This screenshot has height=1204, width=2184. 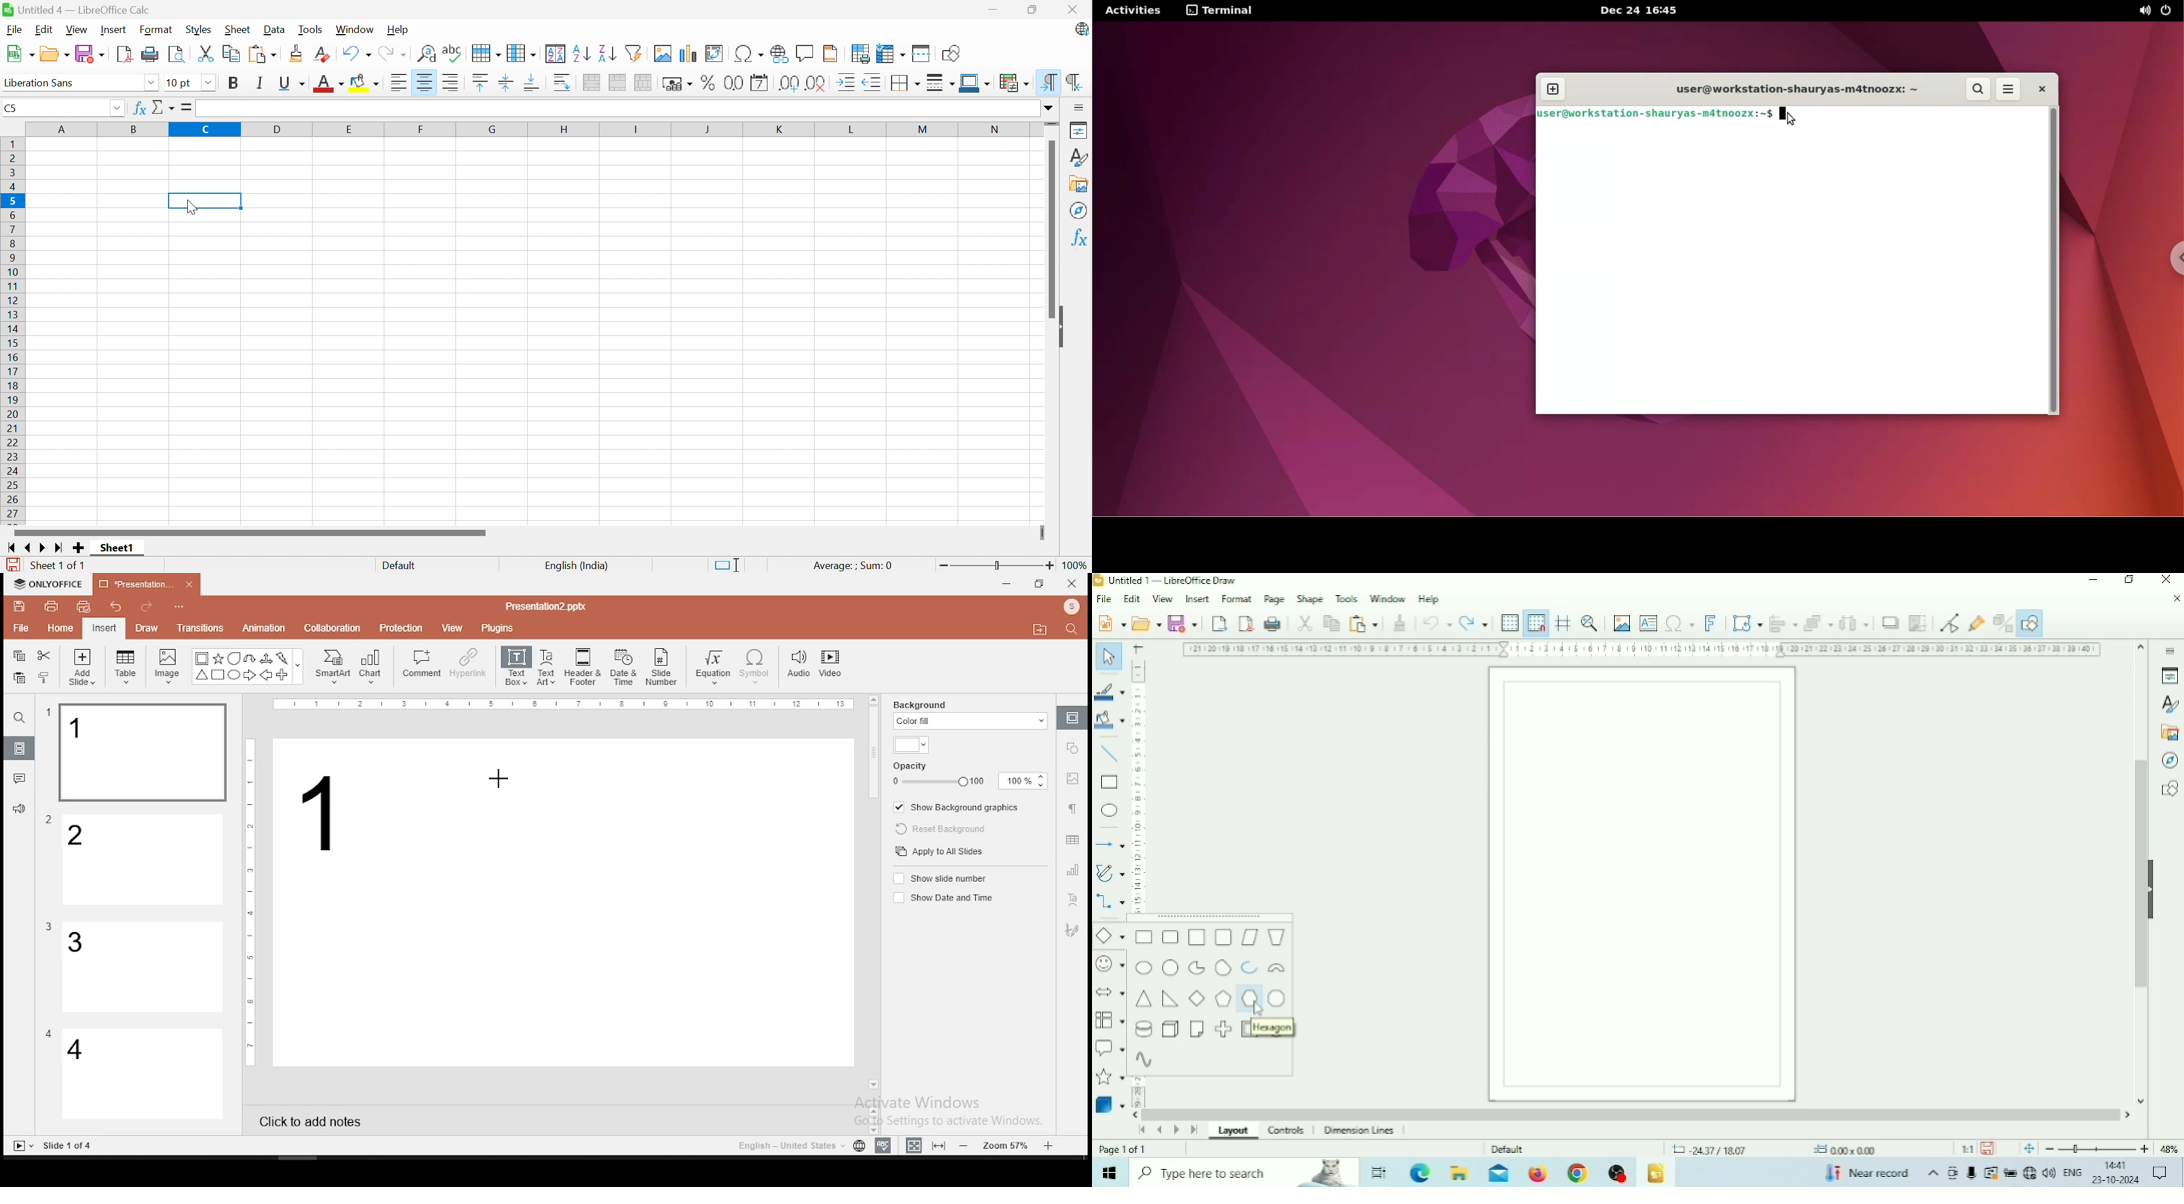 I want to click on 3D Objects, so click(x=1110, y=1104).